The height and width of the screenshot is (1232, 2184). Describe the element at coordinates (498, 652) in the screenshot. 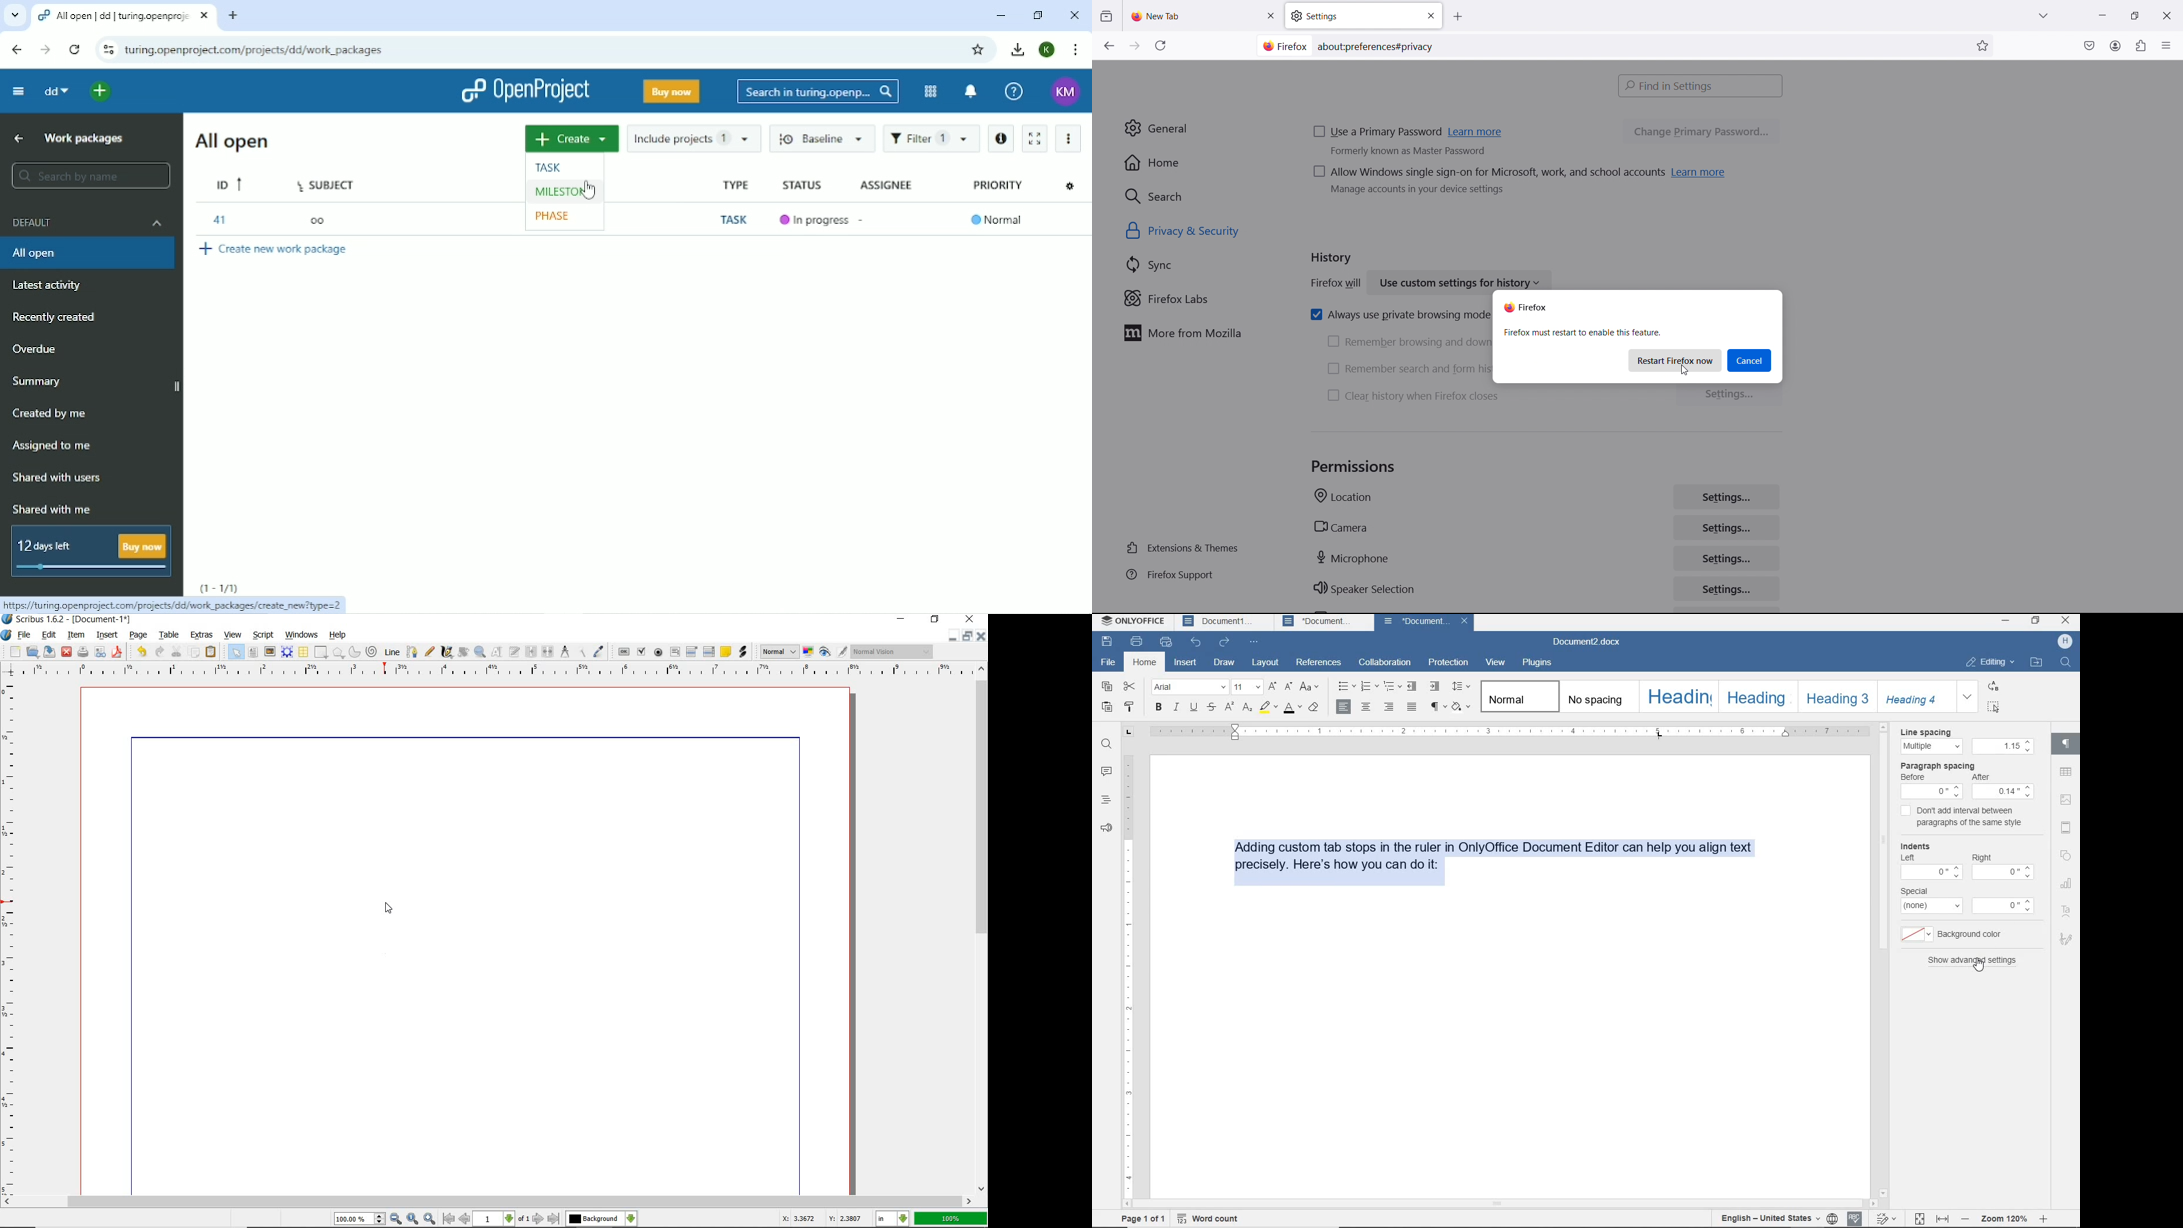

I see `edit contents of frame` at that location.